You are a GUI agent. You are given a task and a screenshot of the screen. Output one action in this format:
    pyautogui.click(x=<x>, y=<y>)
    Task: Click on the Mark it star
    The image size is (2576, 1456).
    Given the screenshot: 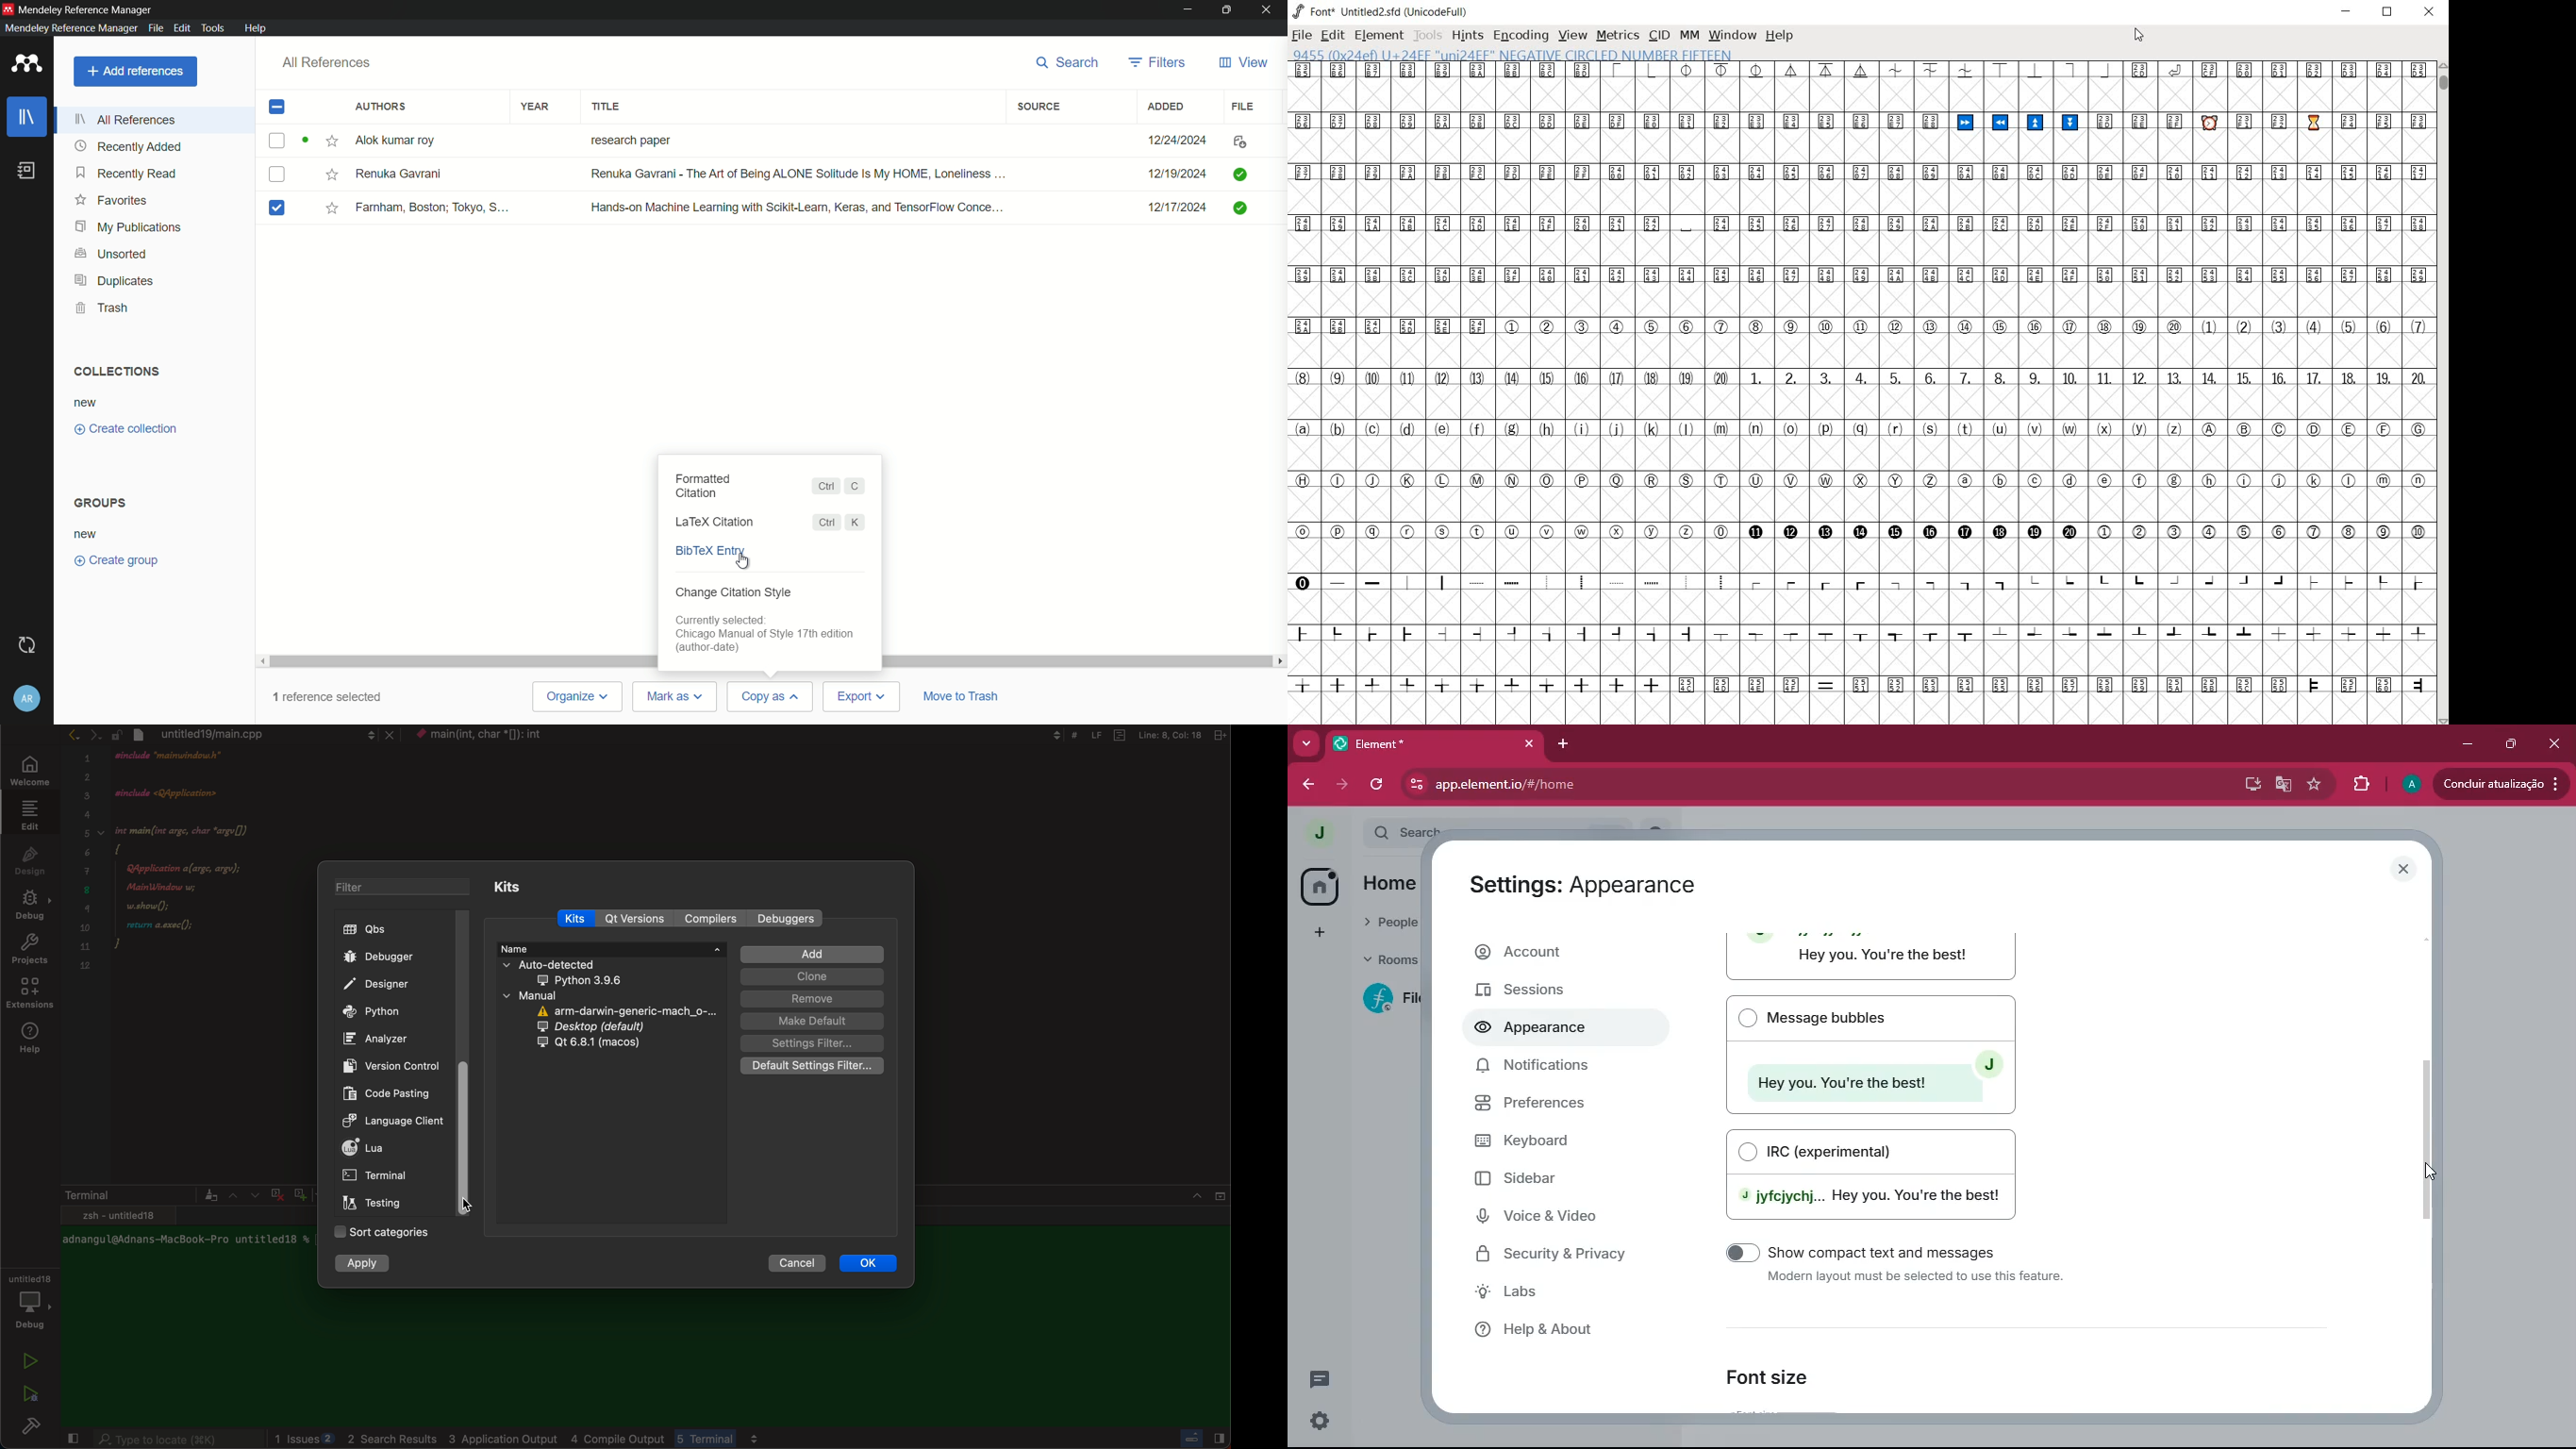 What is the action you would take?
    pyautogui.click(x=331, y=208)
    